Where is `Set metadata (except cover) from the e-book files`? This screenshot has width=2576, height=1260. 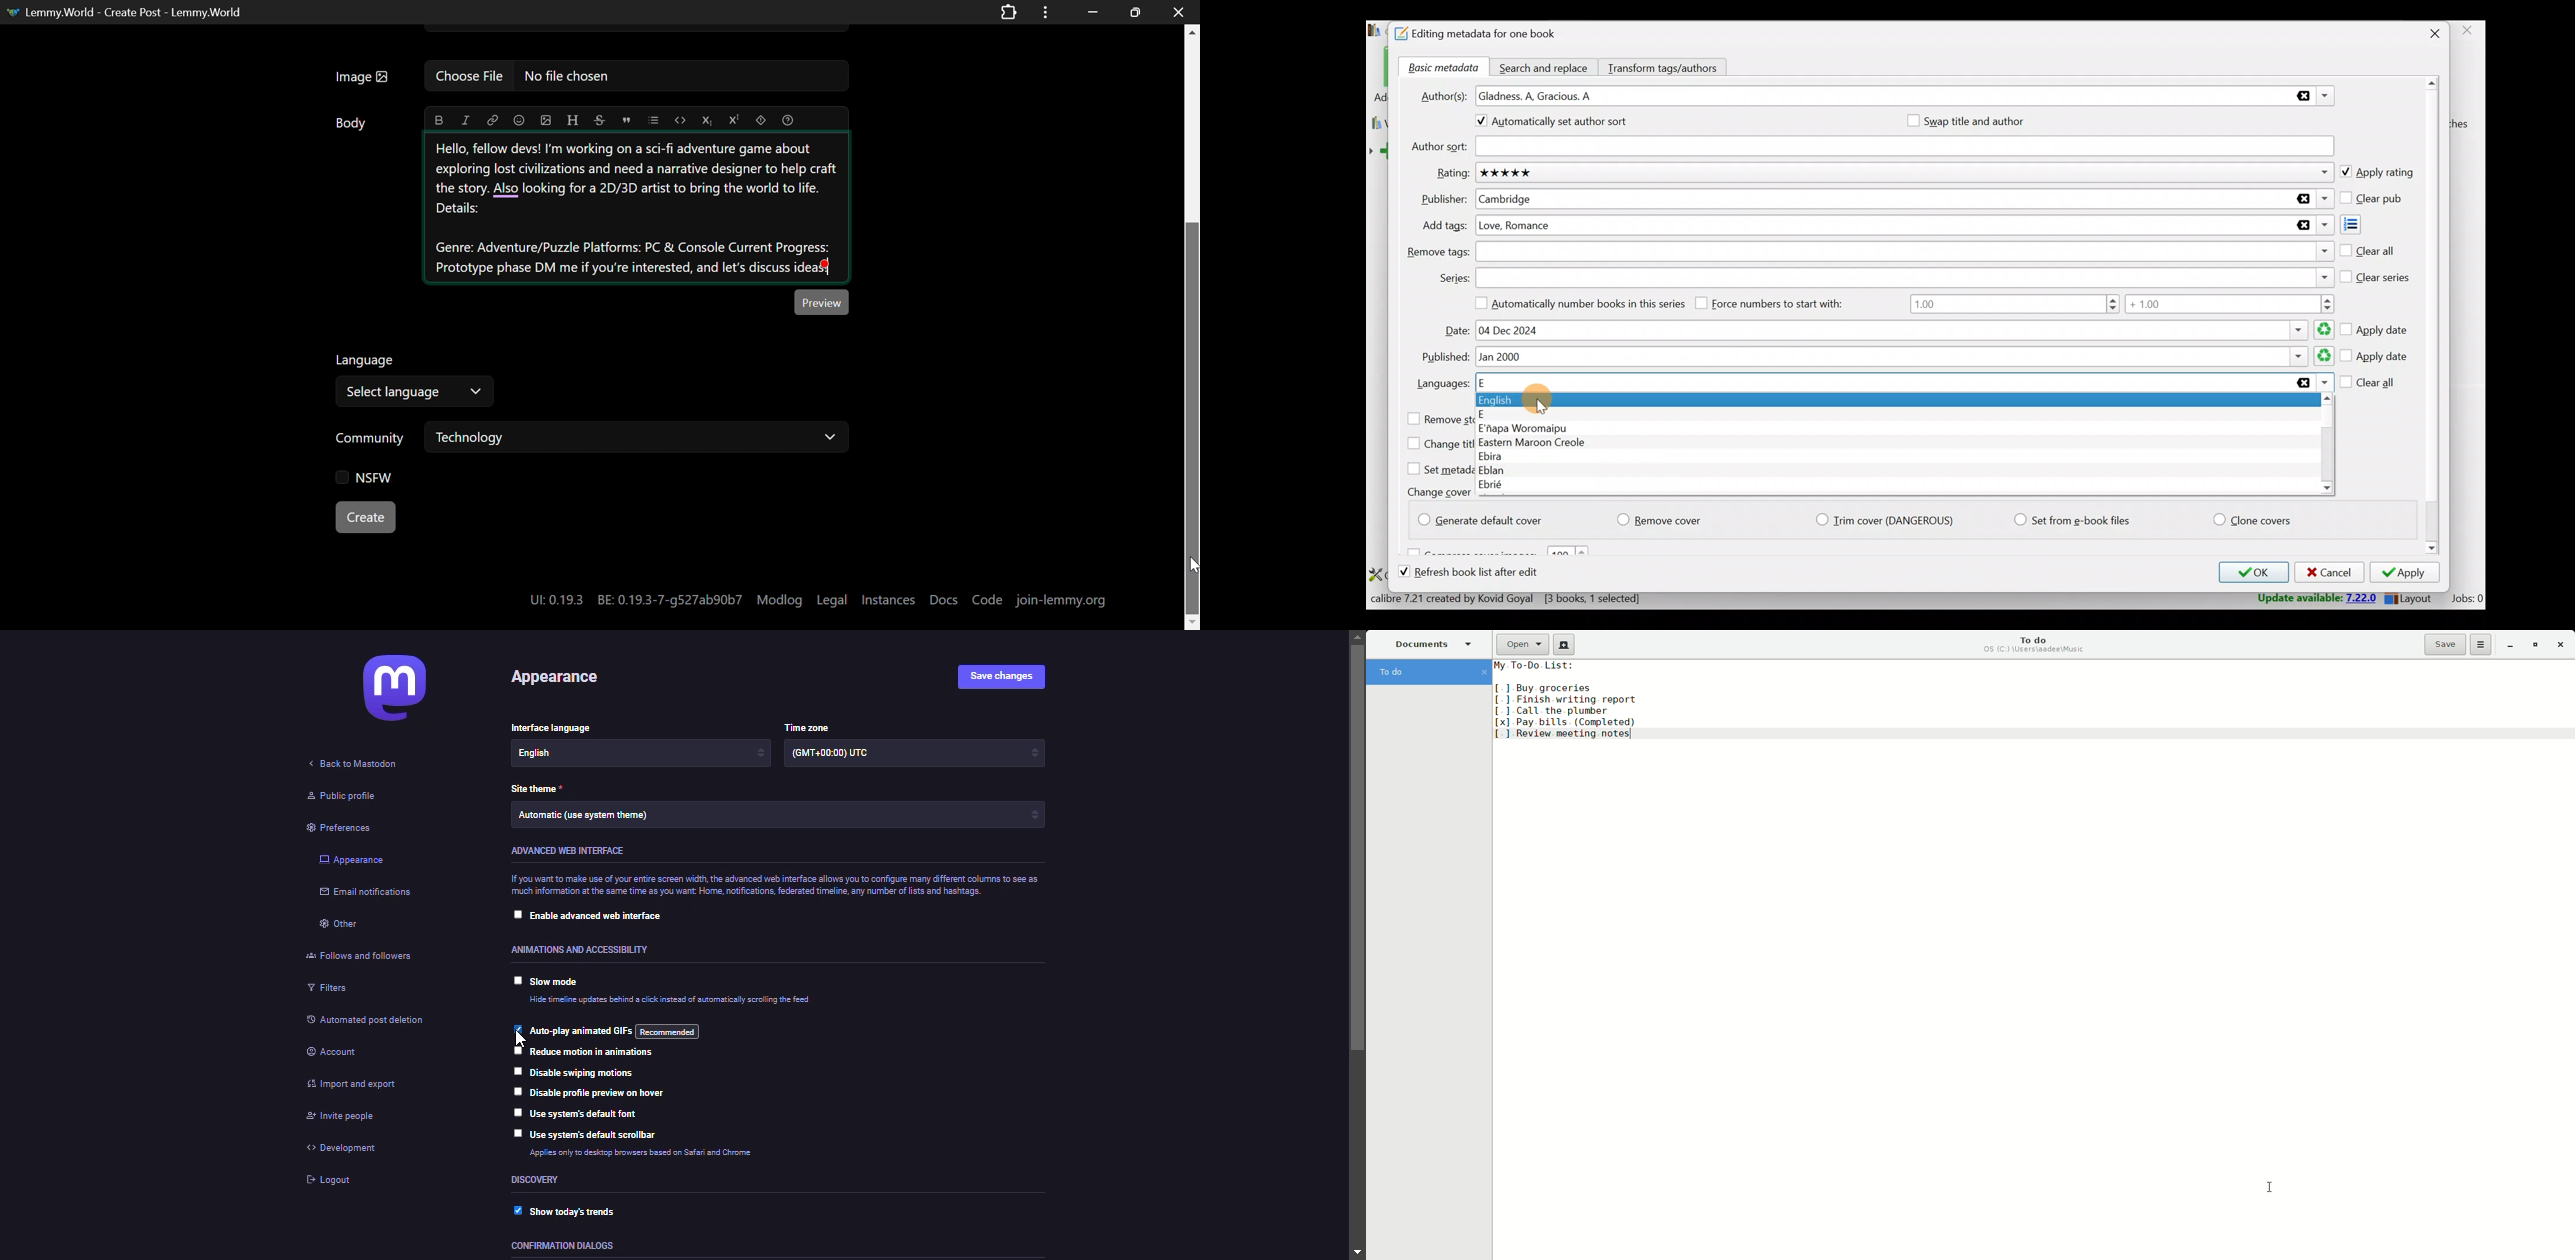
Set metadata (except cover) from the e-book files is located at coordinates (1437, 468).